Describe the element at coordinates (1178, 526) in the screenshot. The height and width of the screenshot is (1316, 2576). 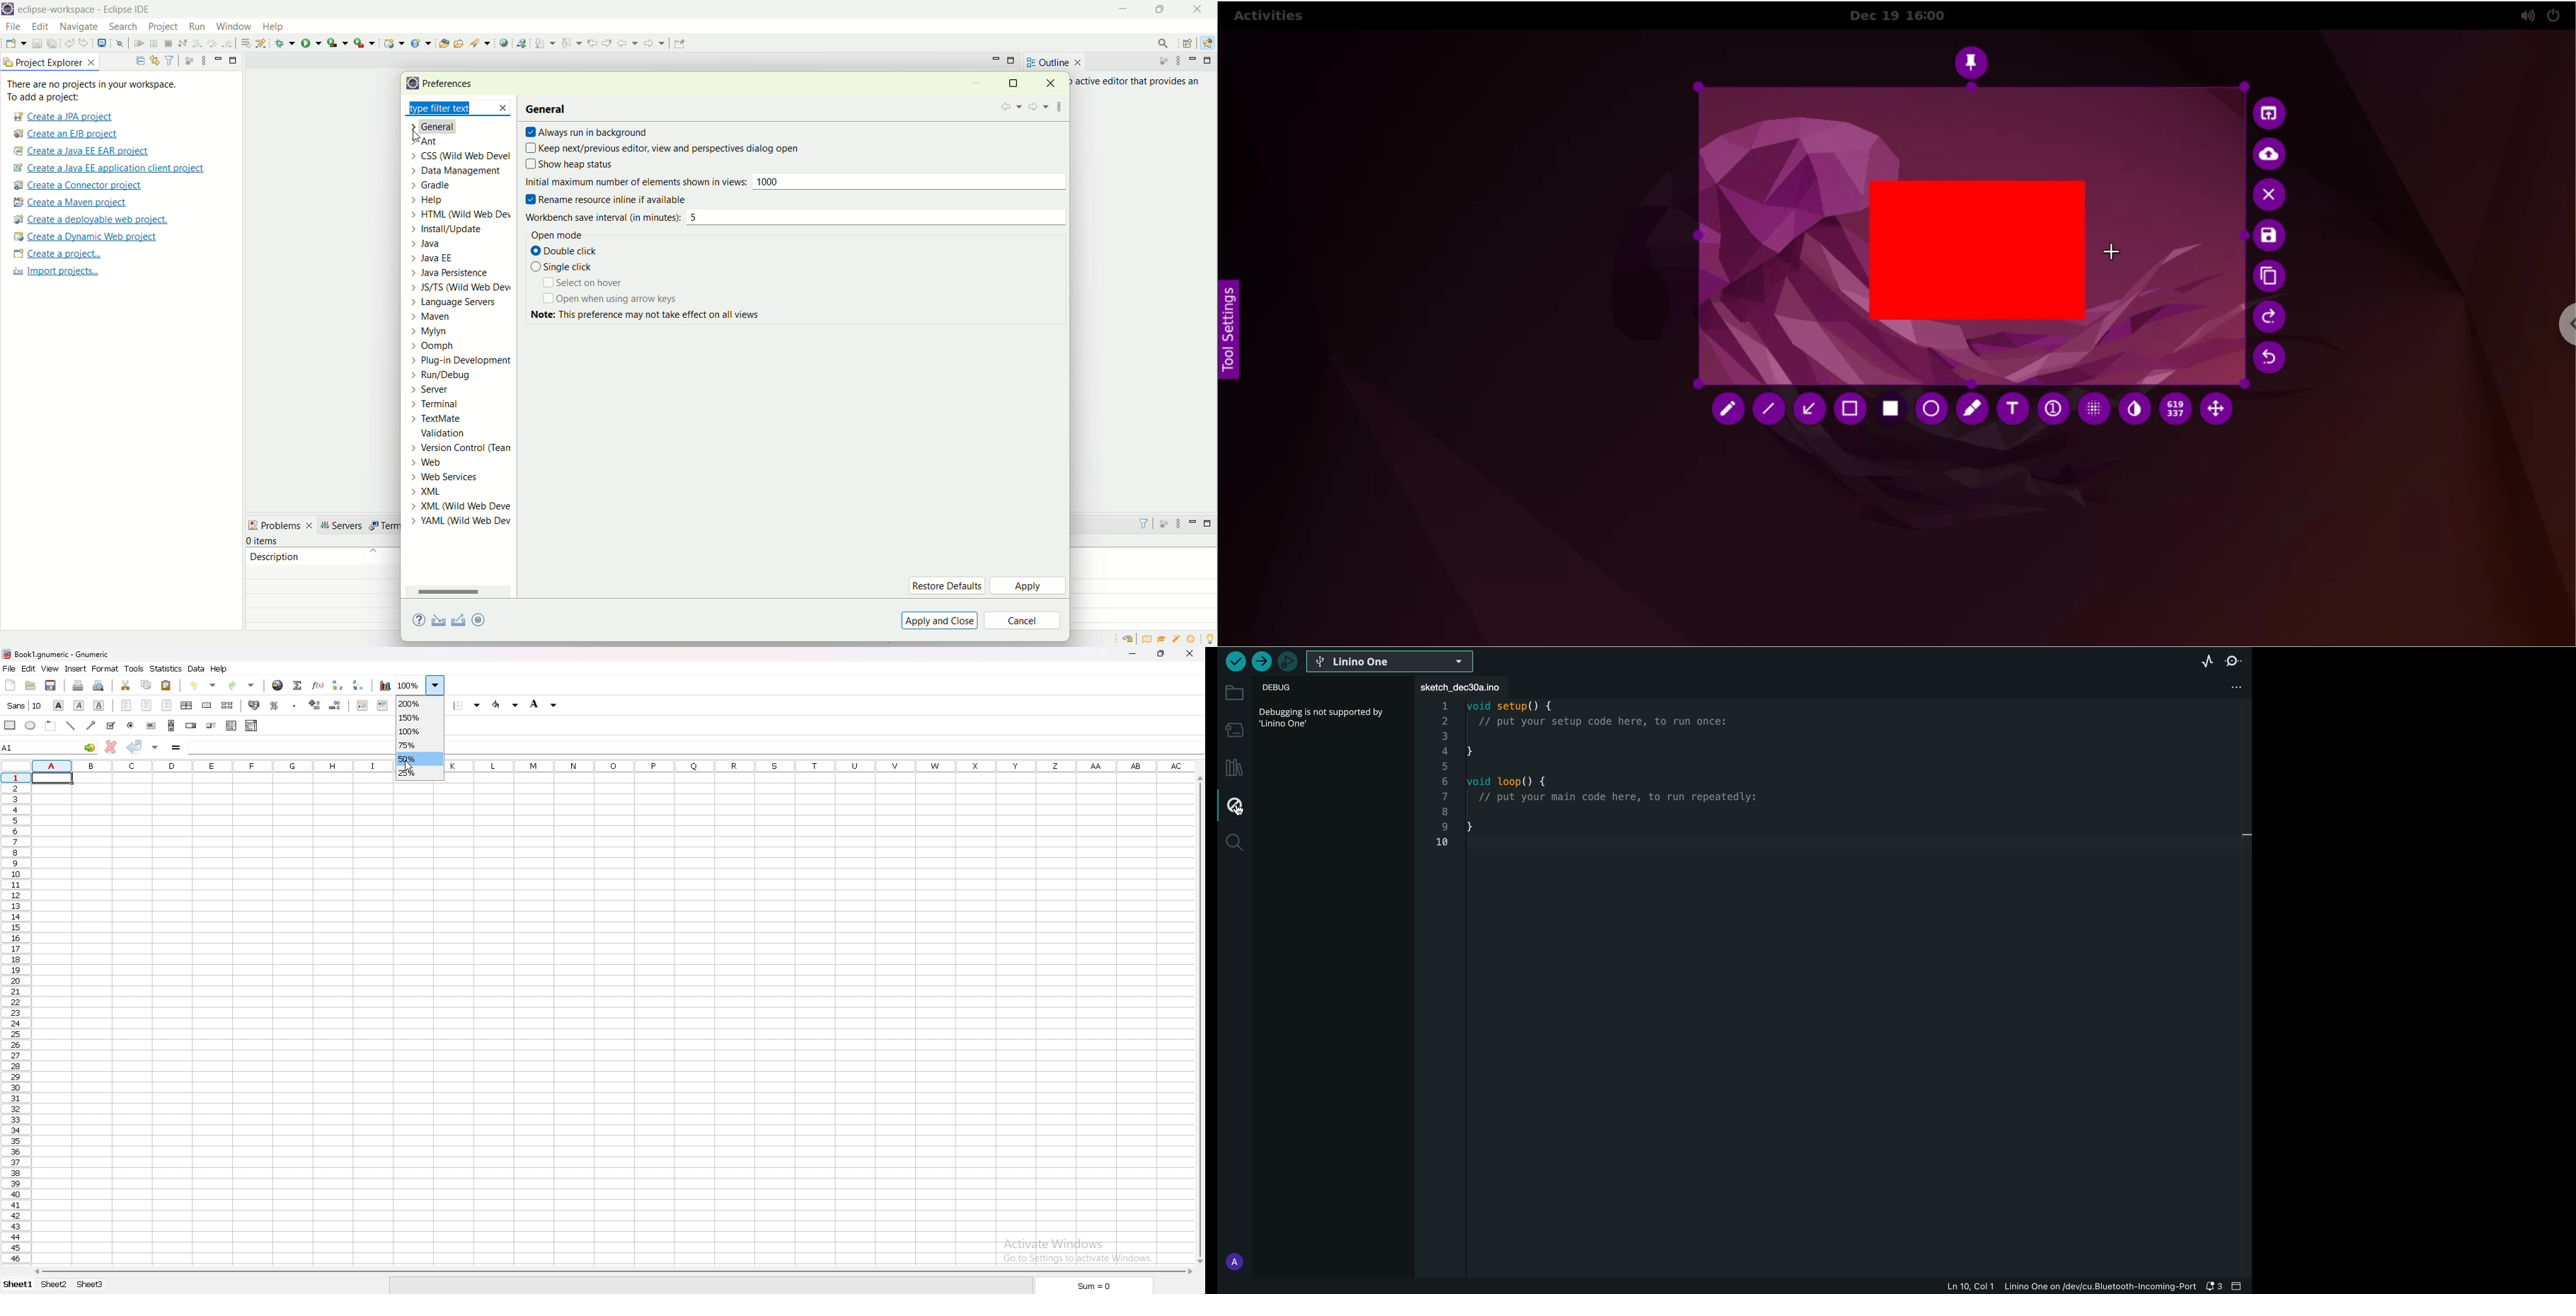
I see `view menu` at that location.